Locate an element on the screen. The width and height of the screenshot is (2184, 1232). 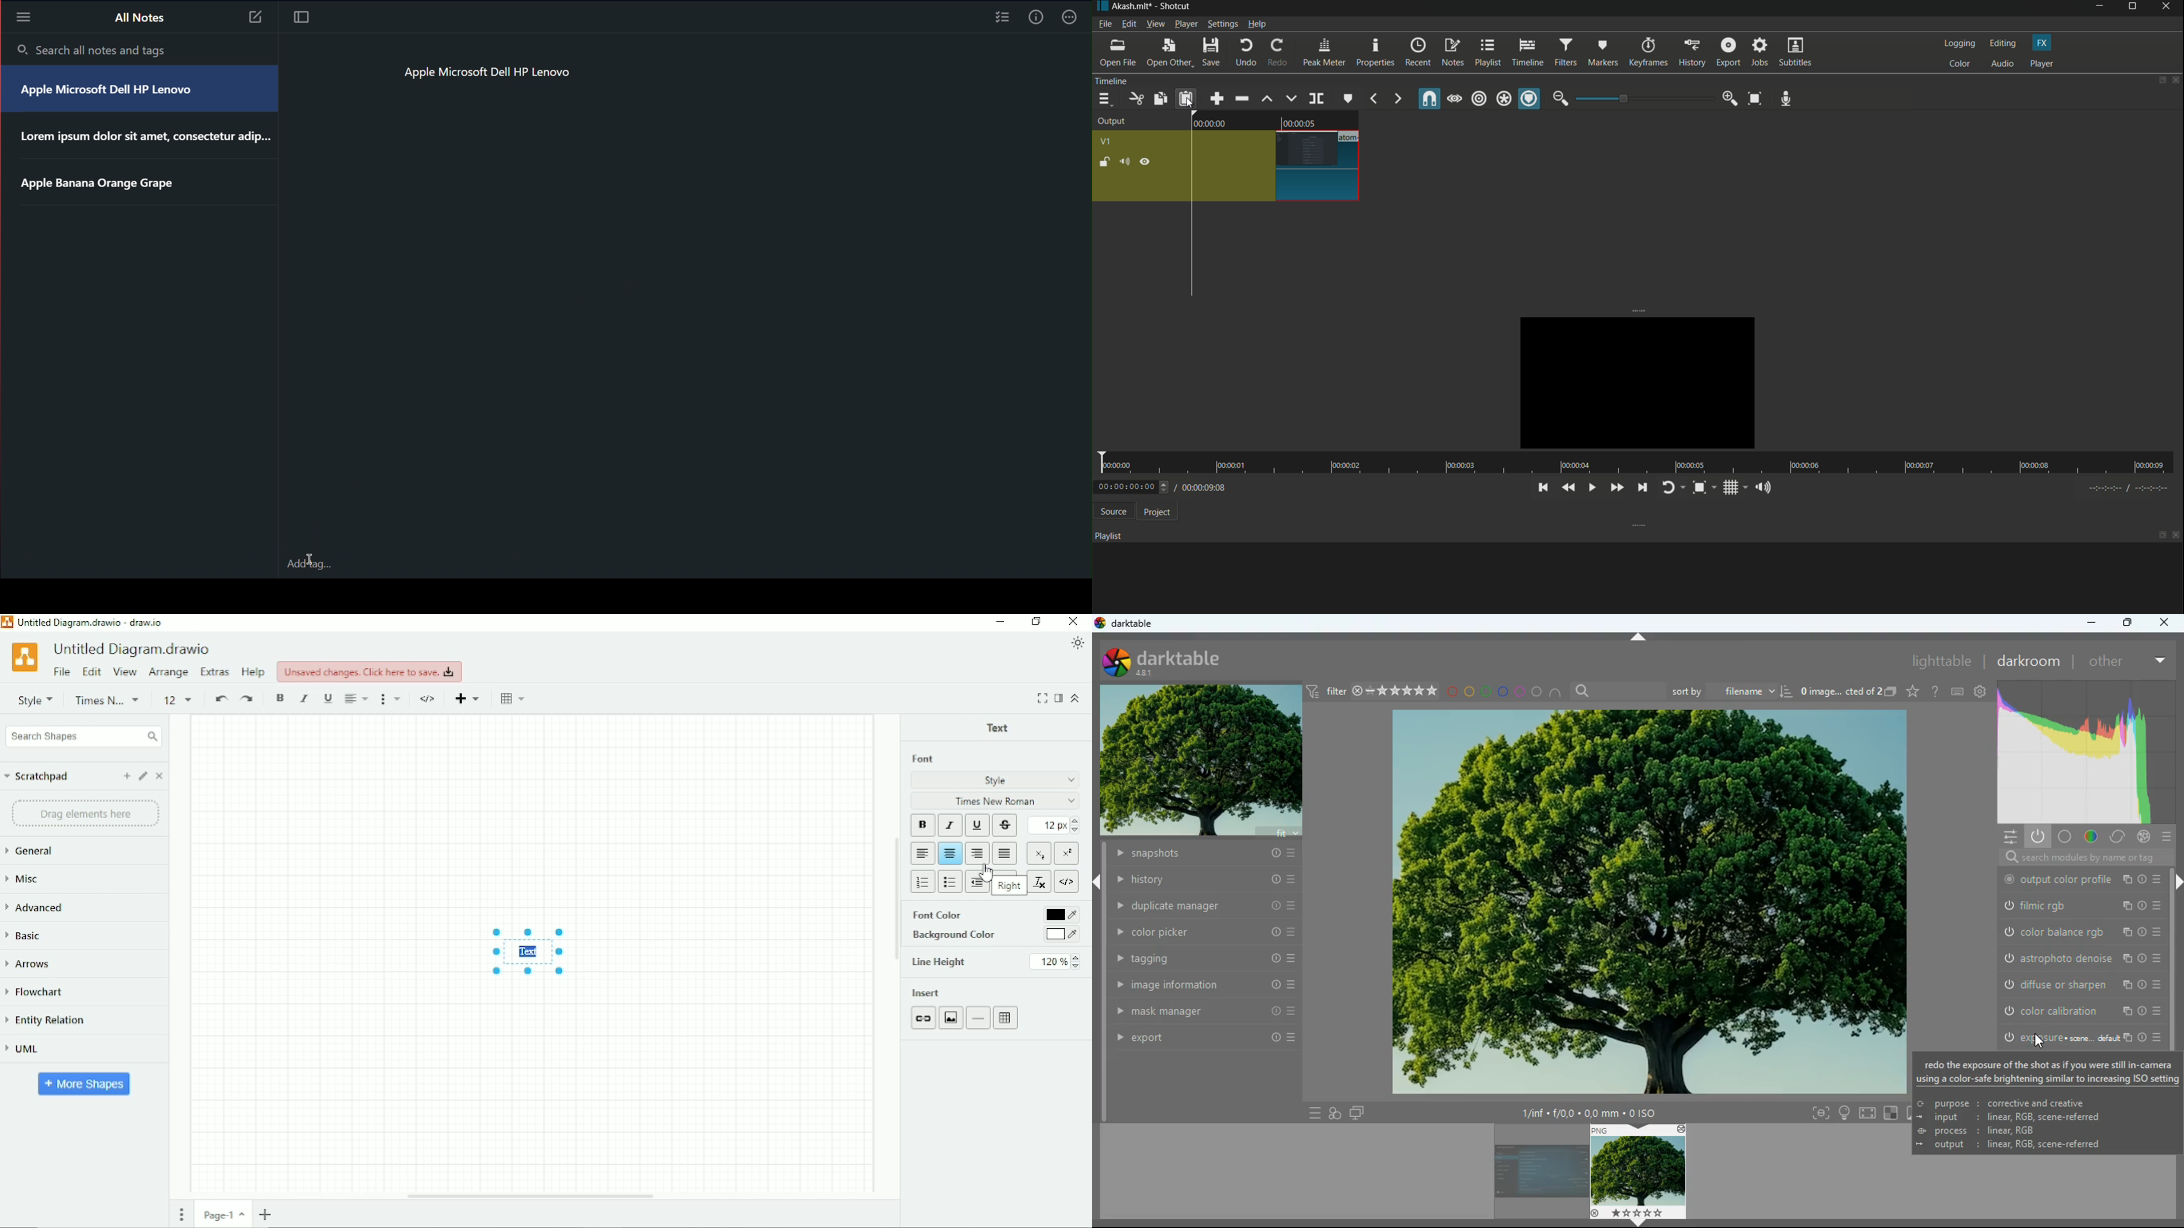
change layout is located at coordinates (2159, 80).